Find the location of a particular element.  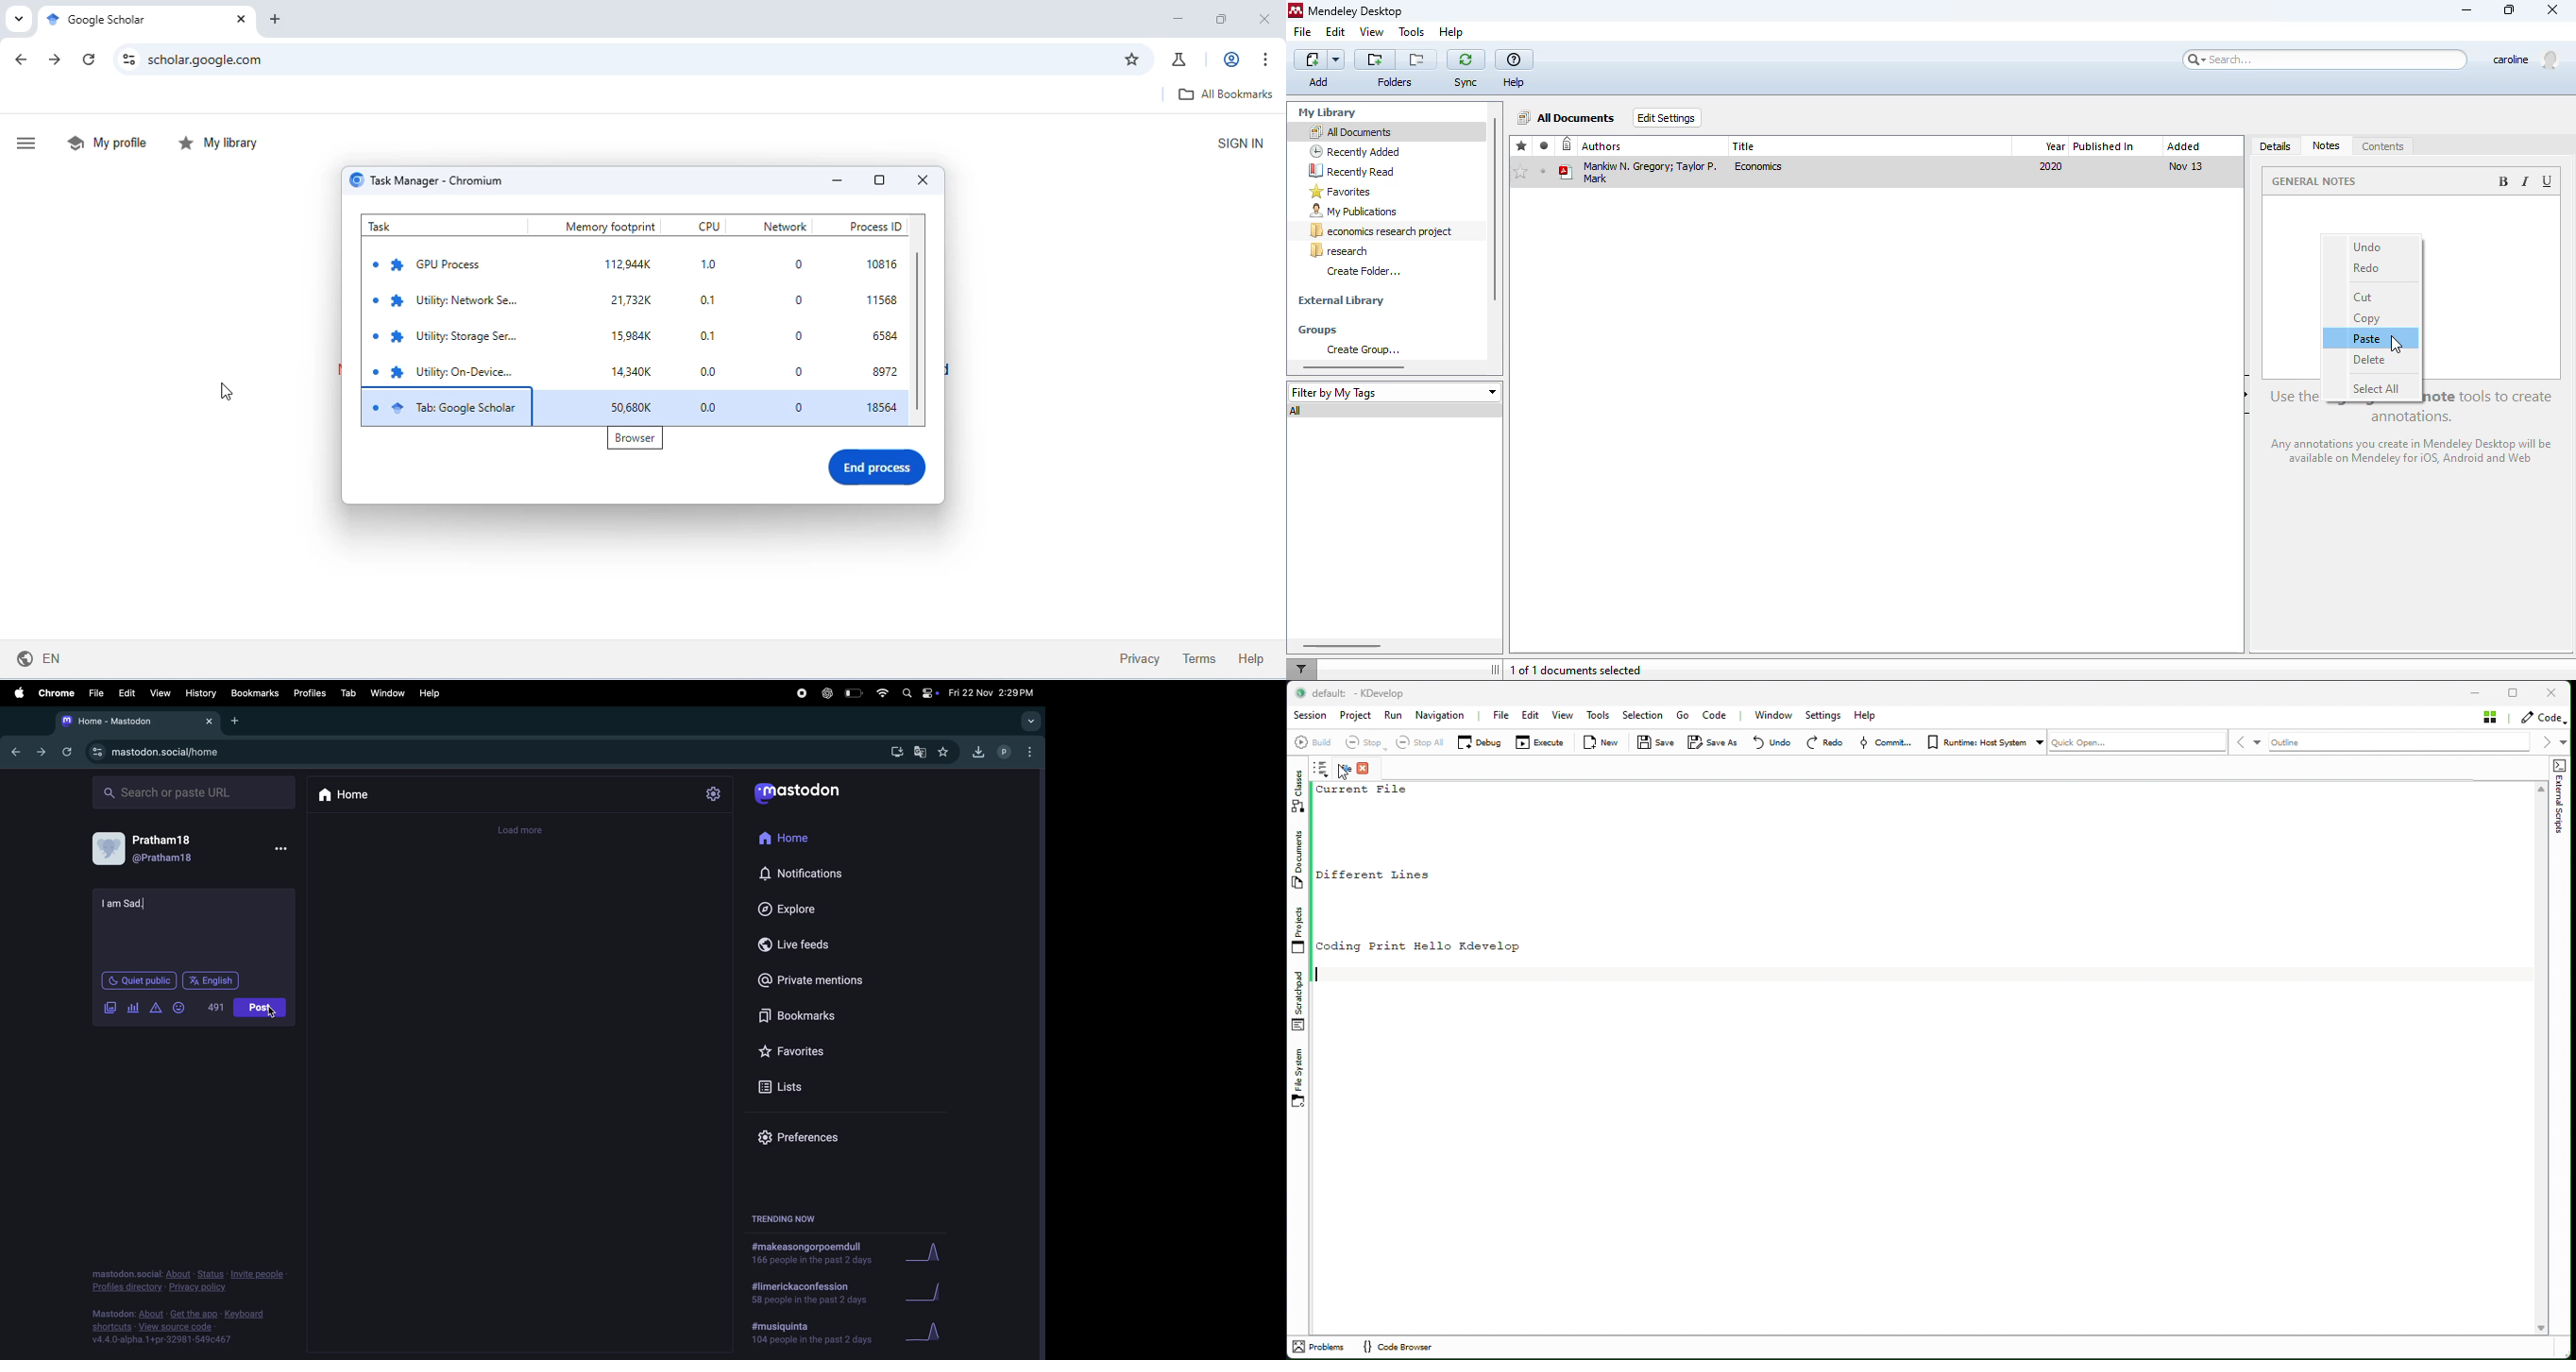

add images is located at coordinates (108, 1008).